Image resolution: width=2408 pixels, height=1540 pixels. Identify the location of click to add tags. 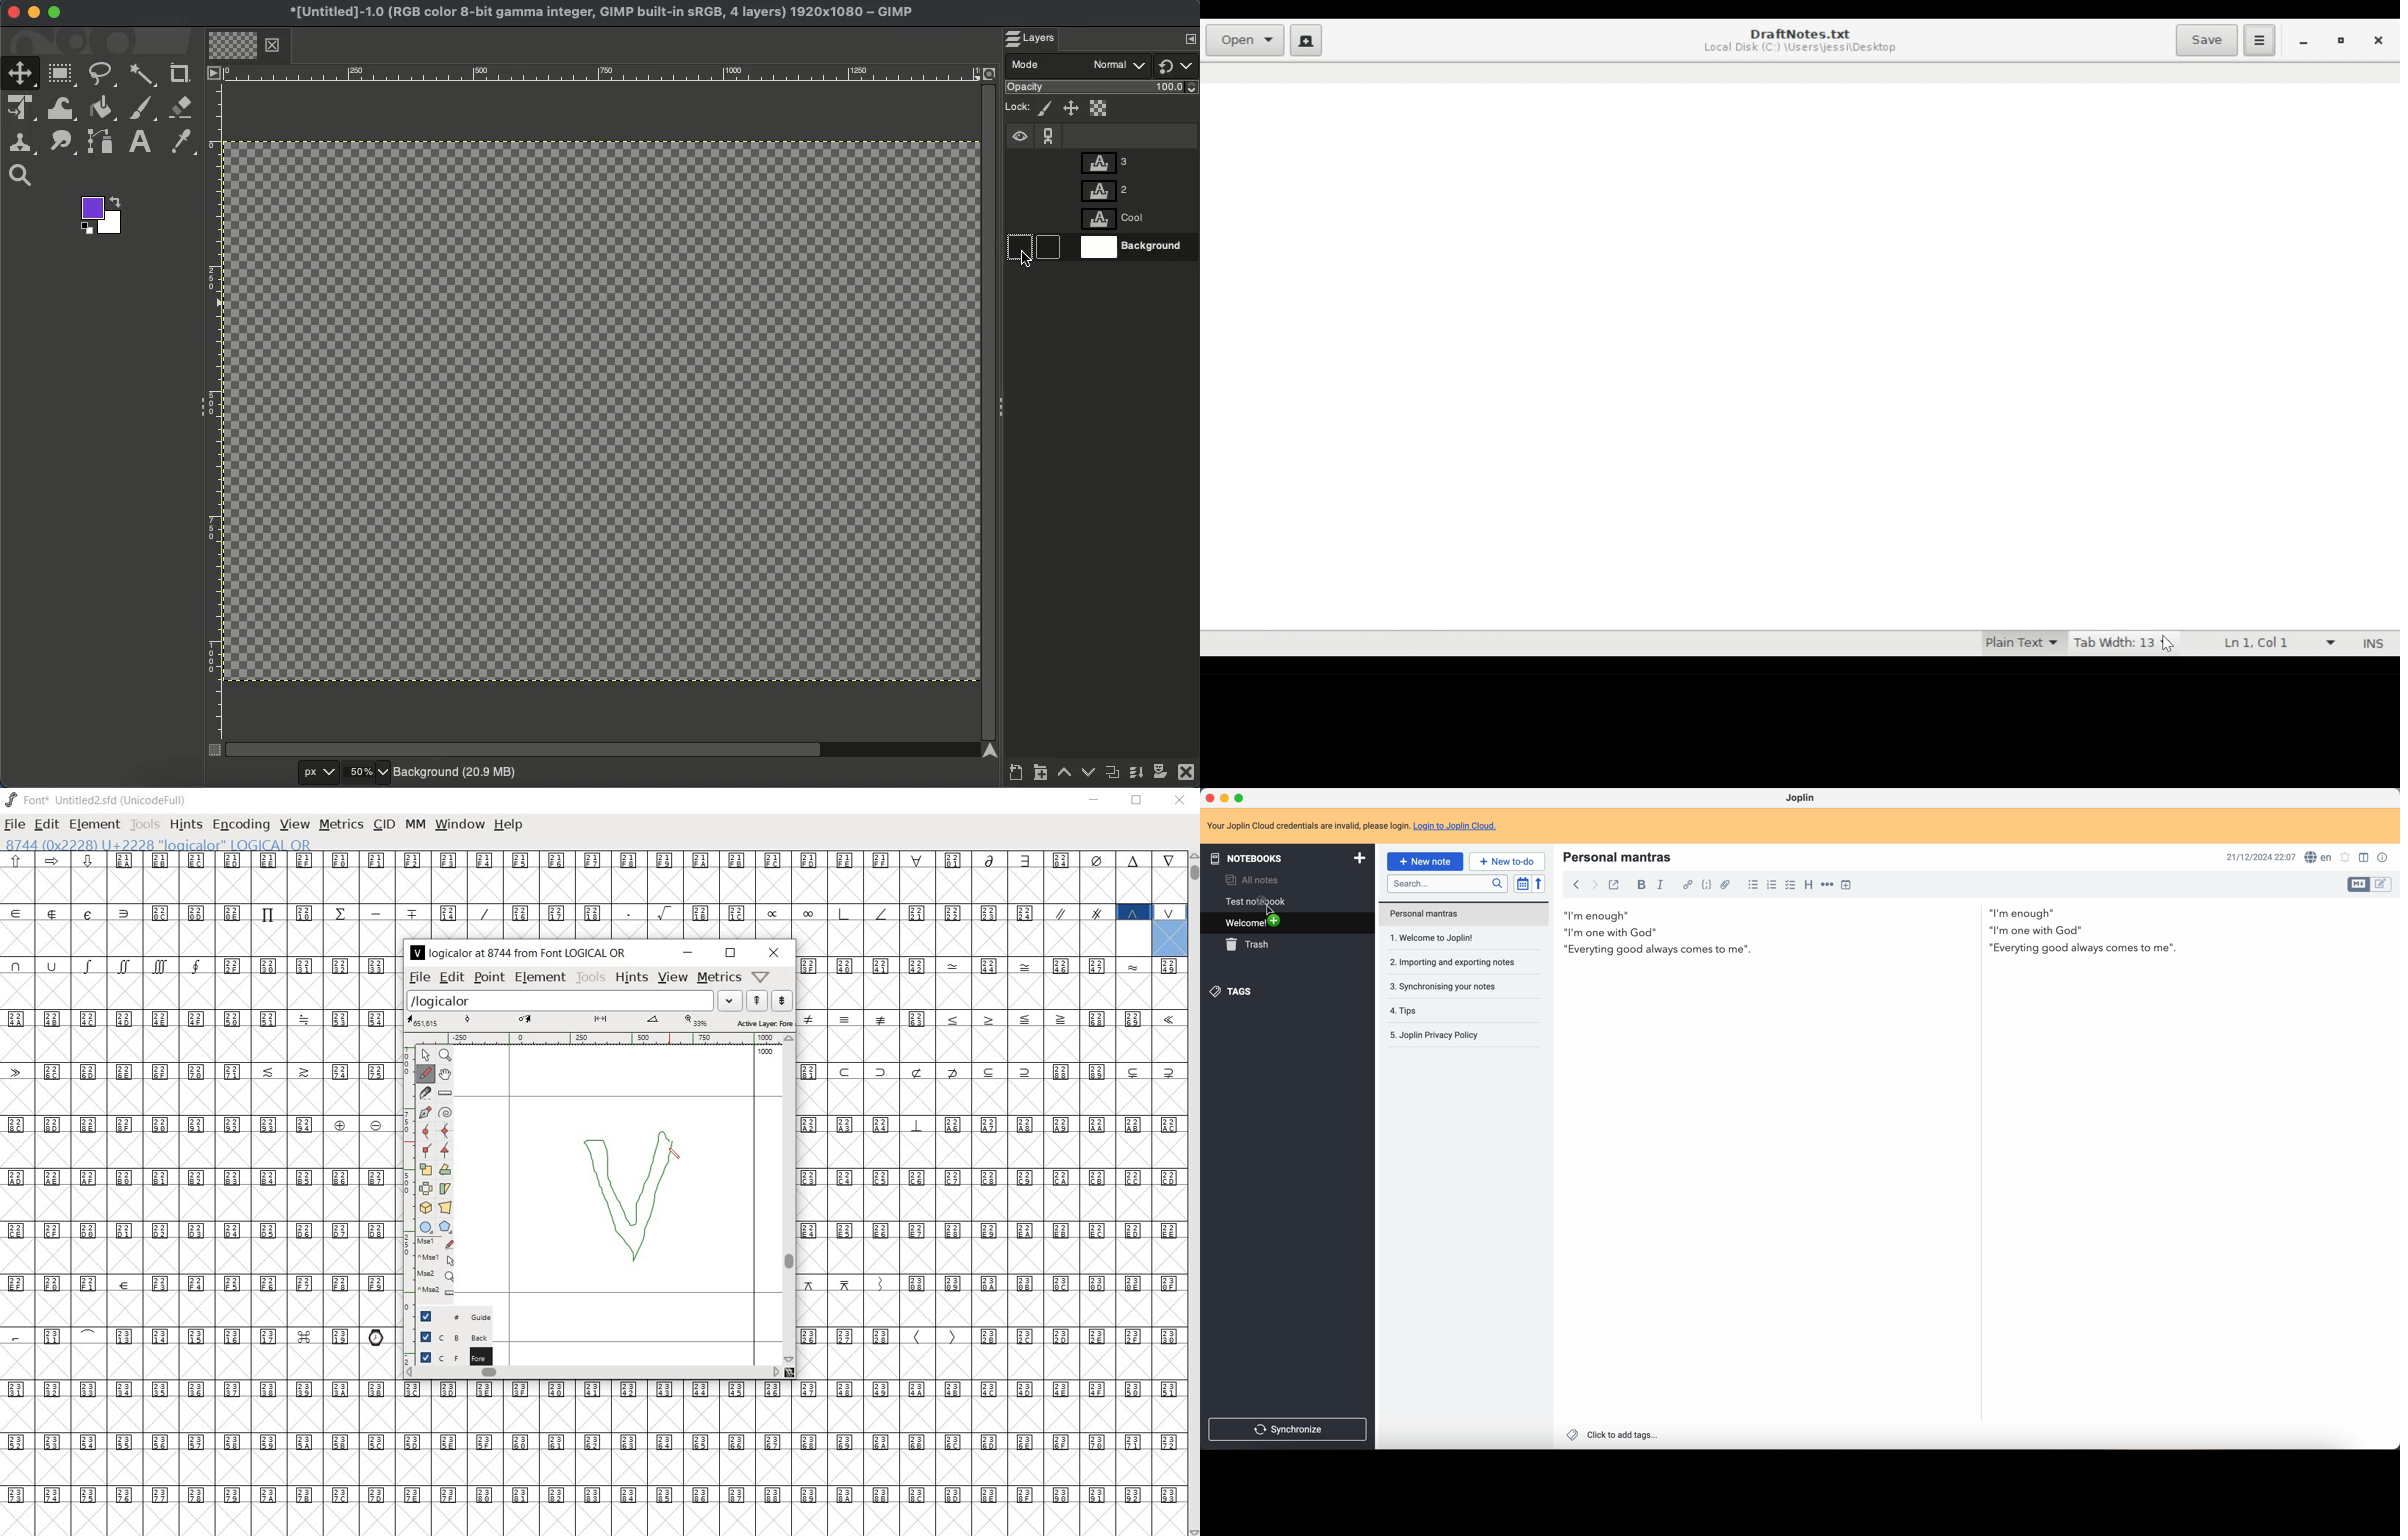
(1614, 1436).